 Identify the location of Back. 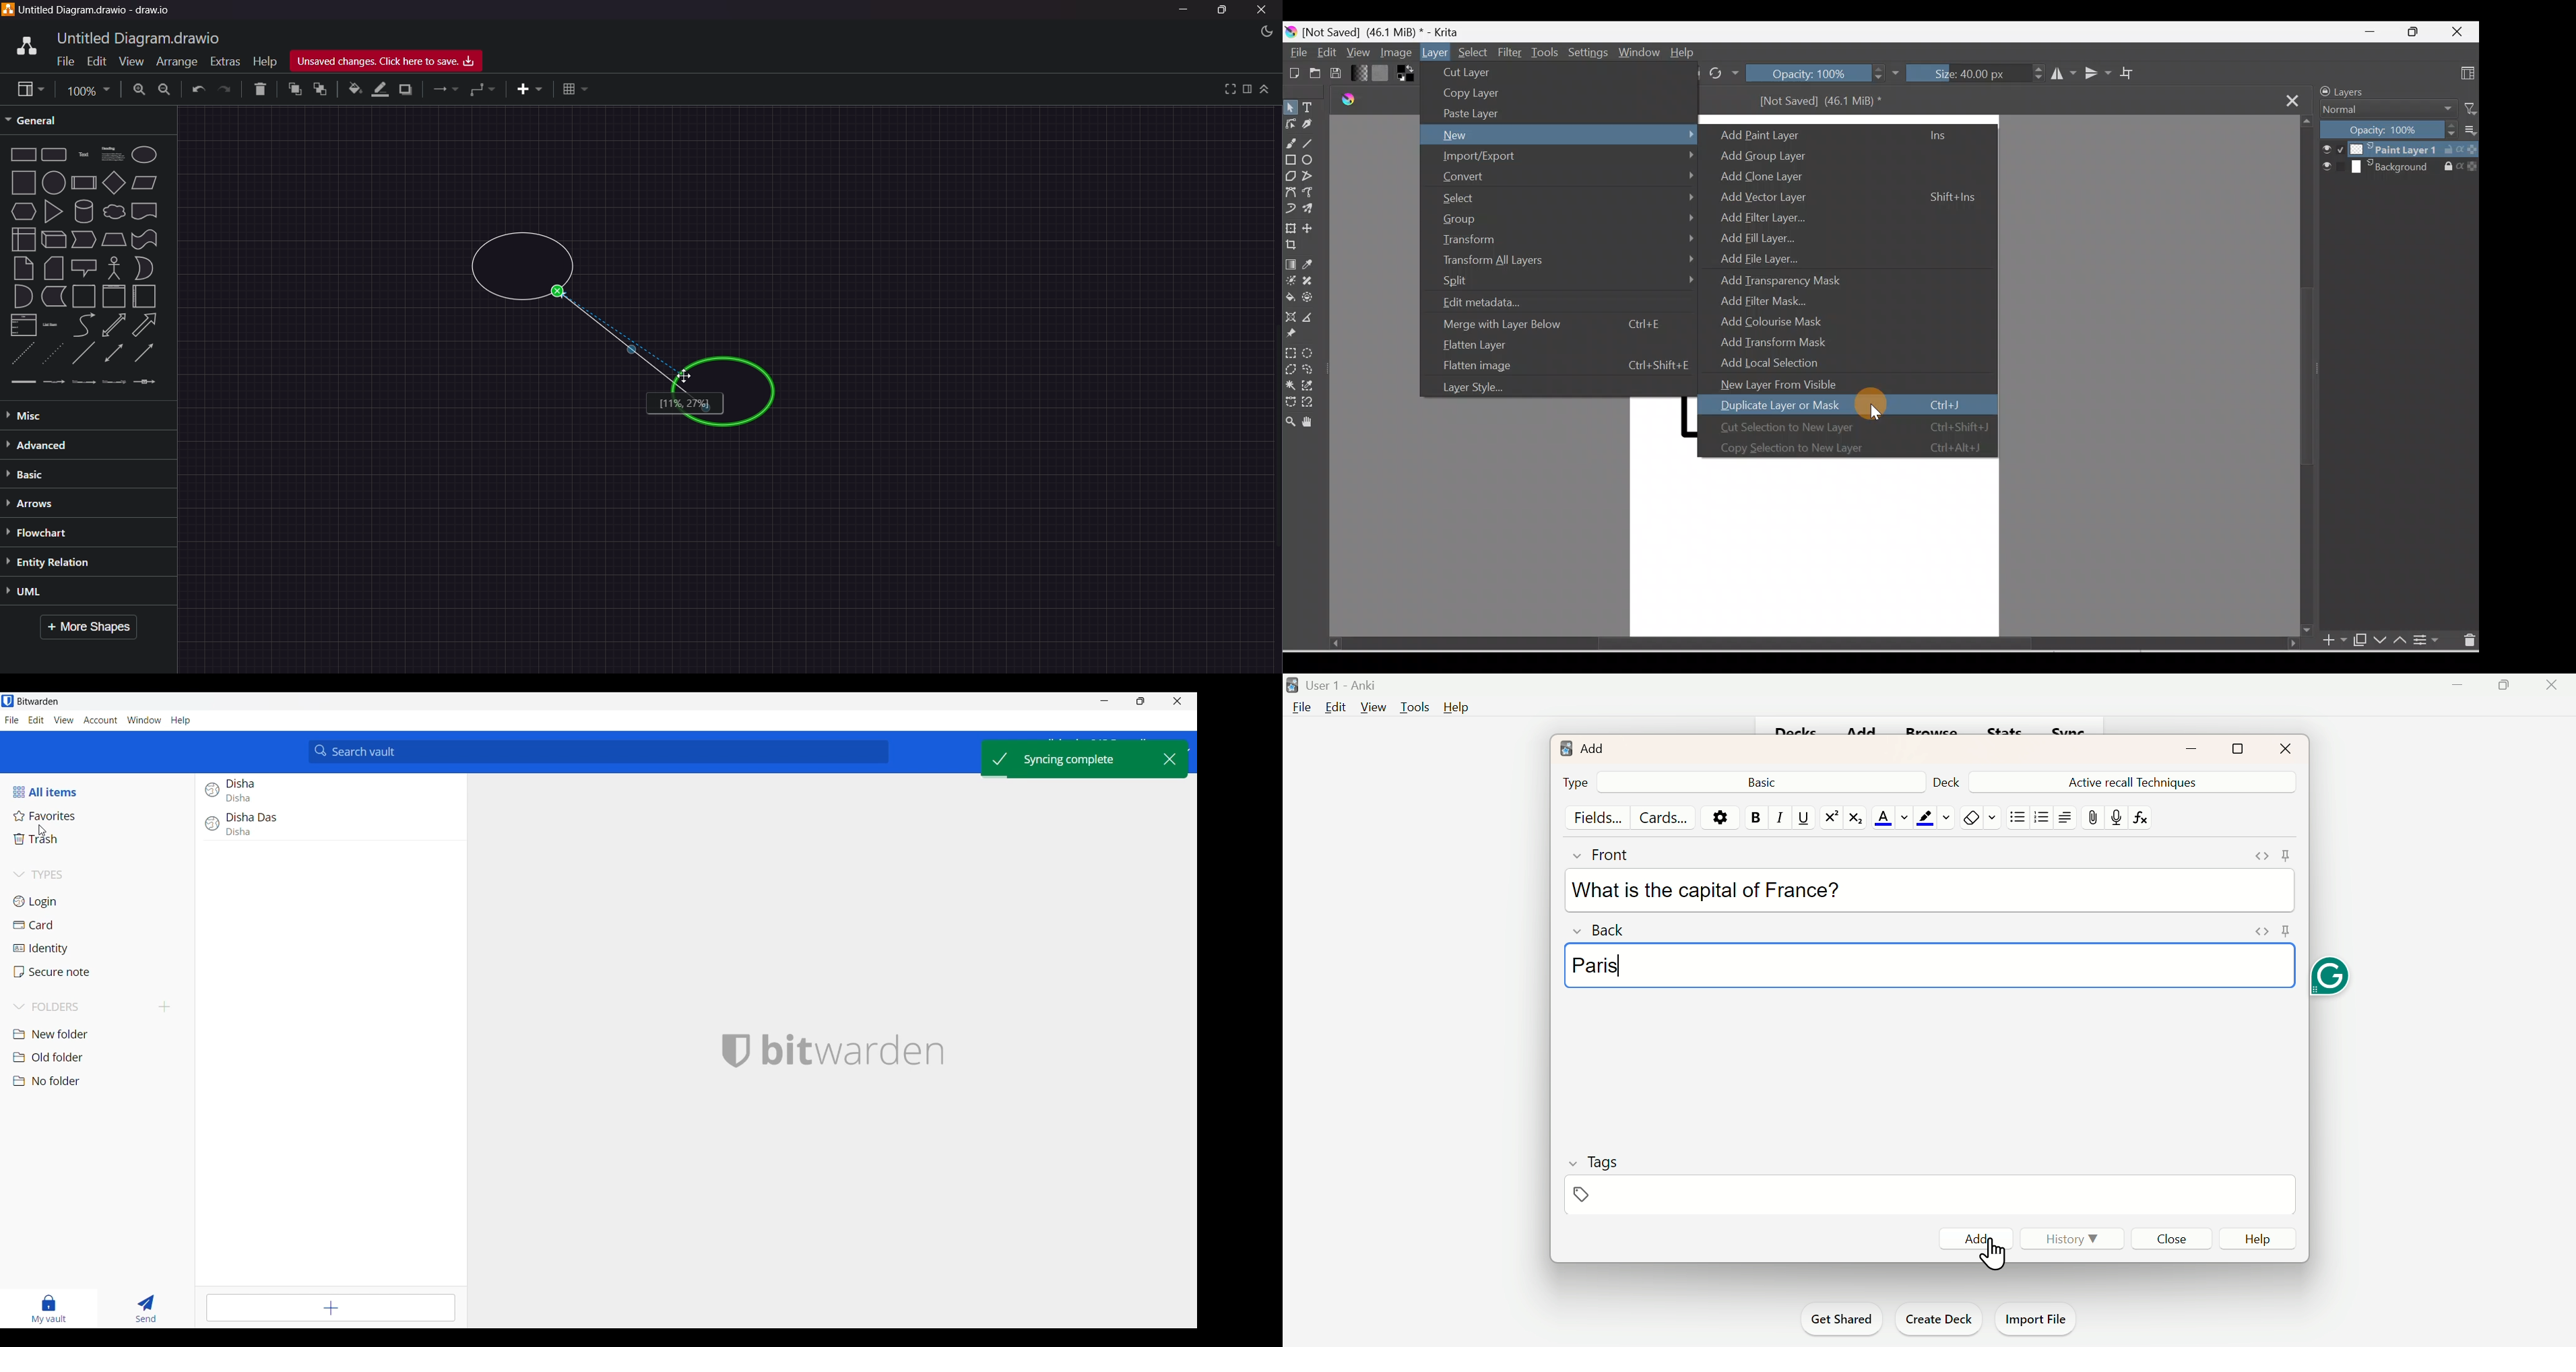
(1764, 781).